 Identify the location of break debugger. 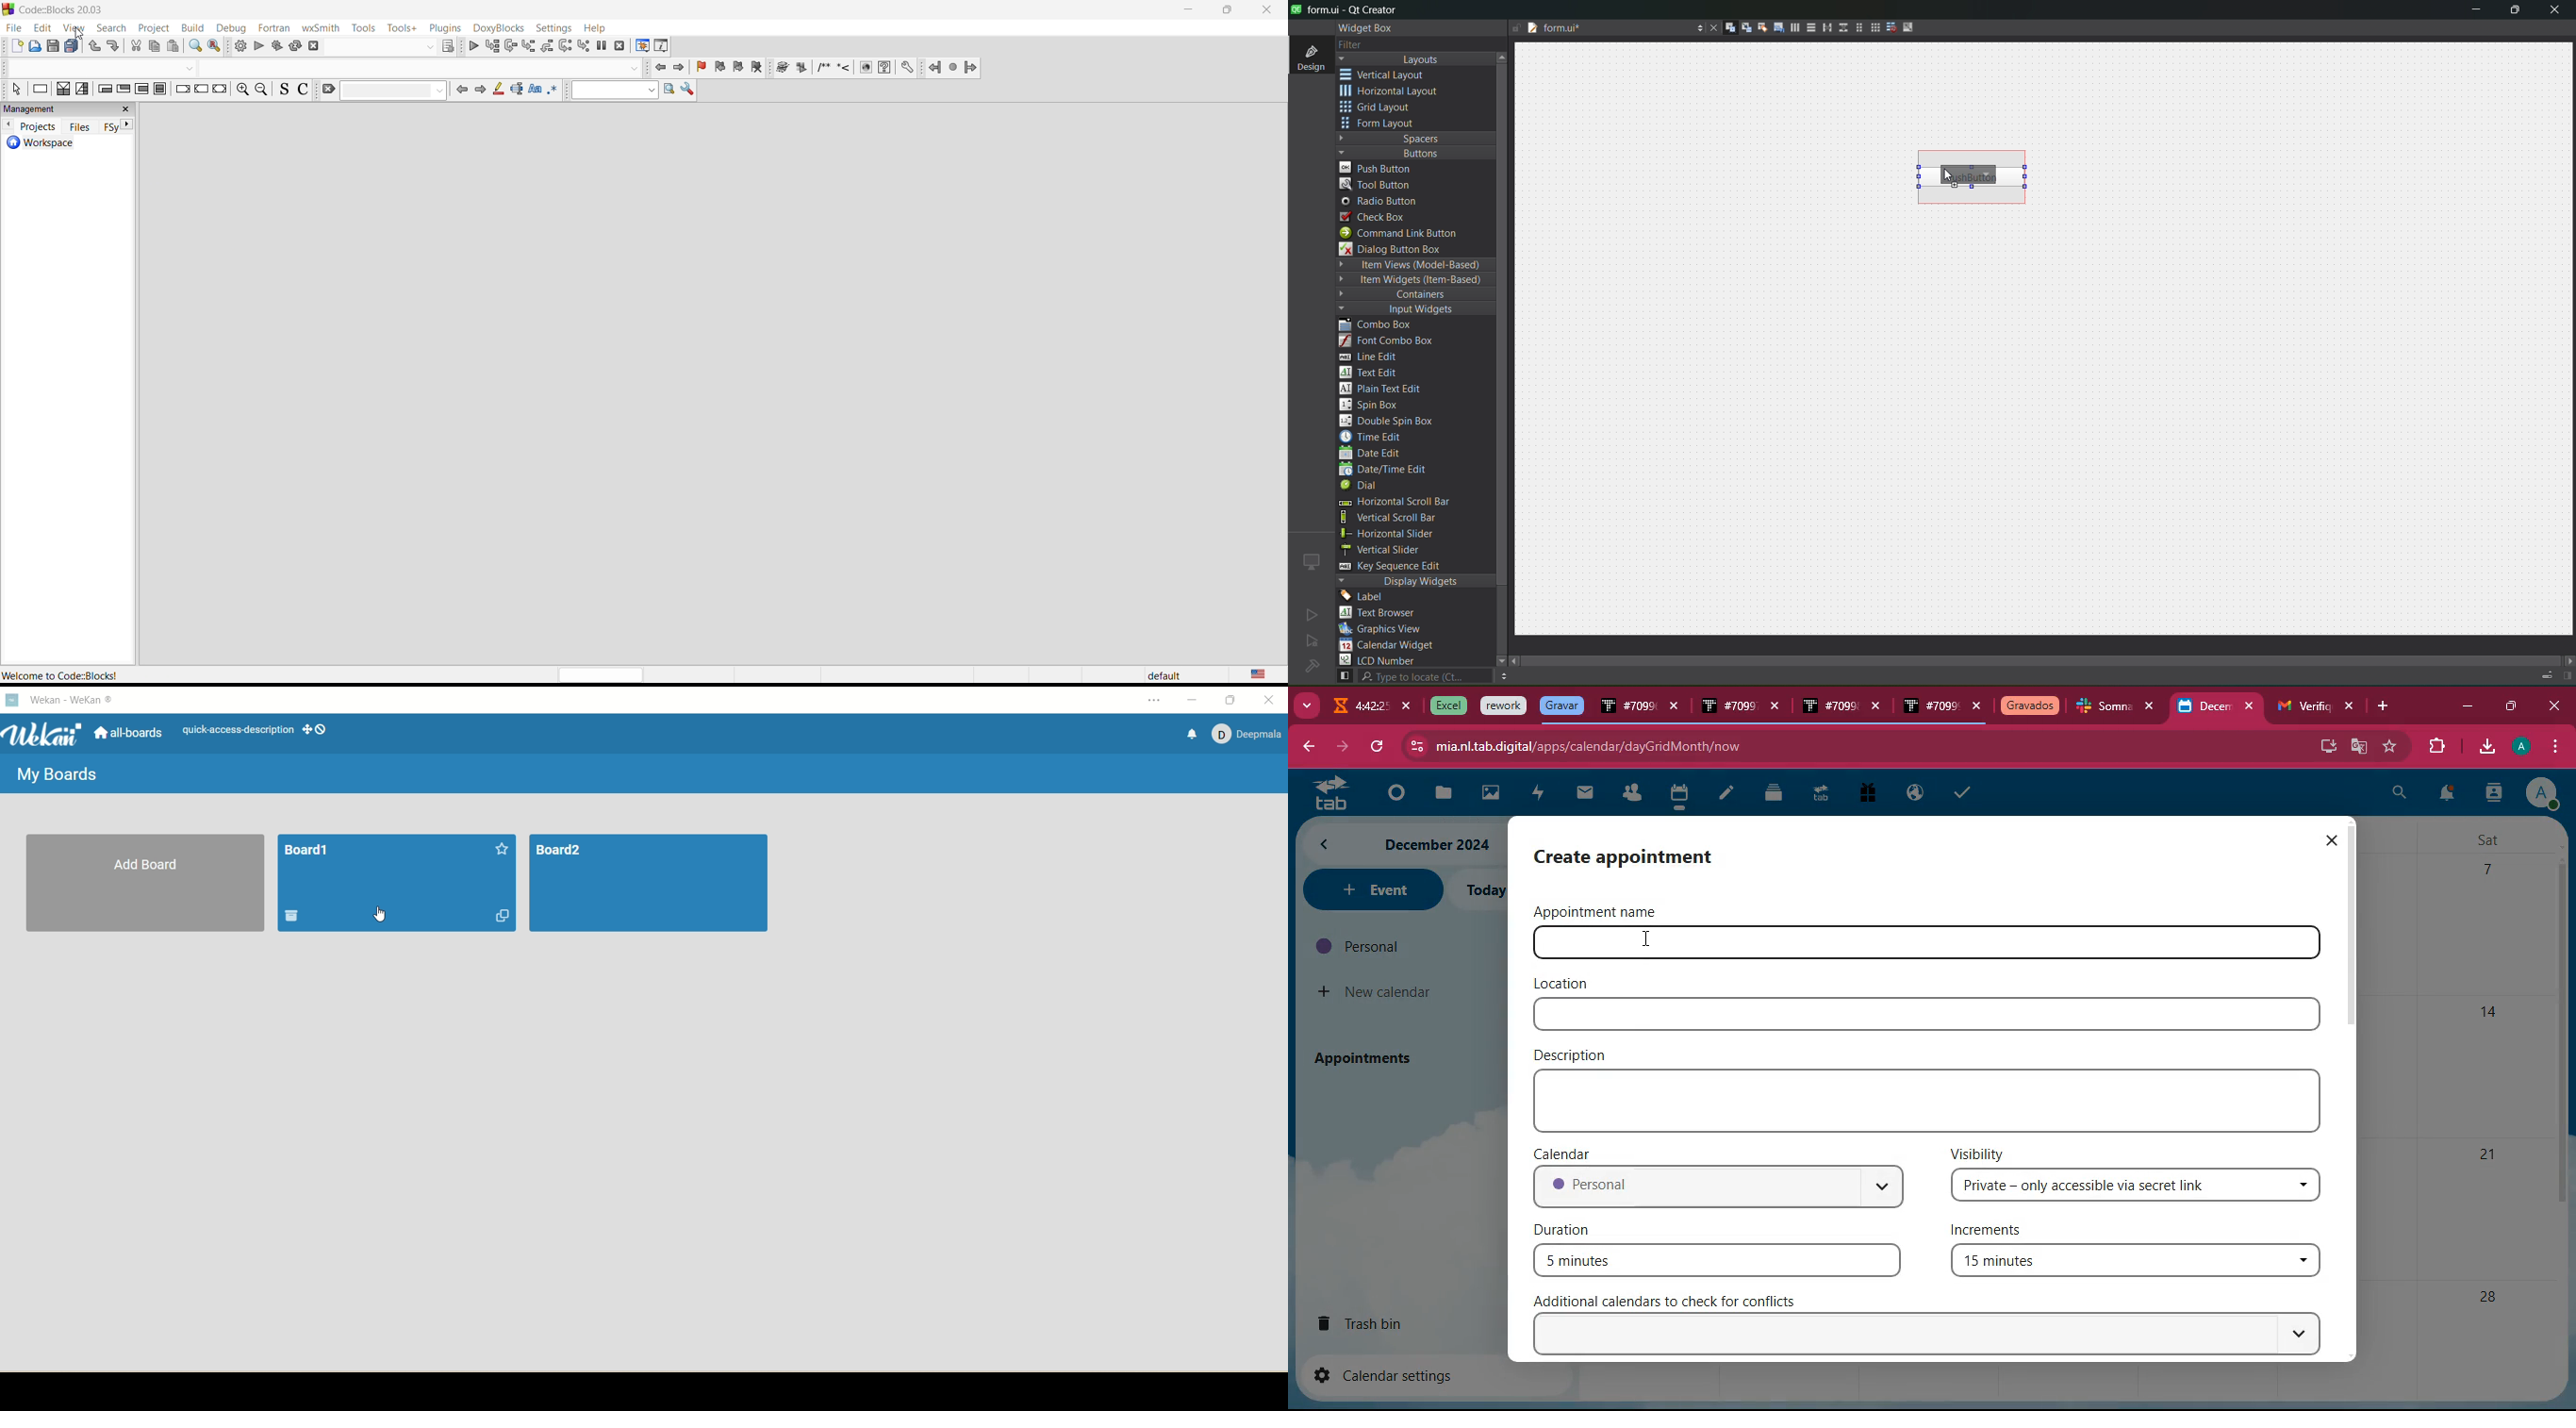
(602, 46).